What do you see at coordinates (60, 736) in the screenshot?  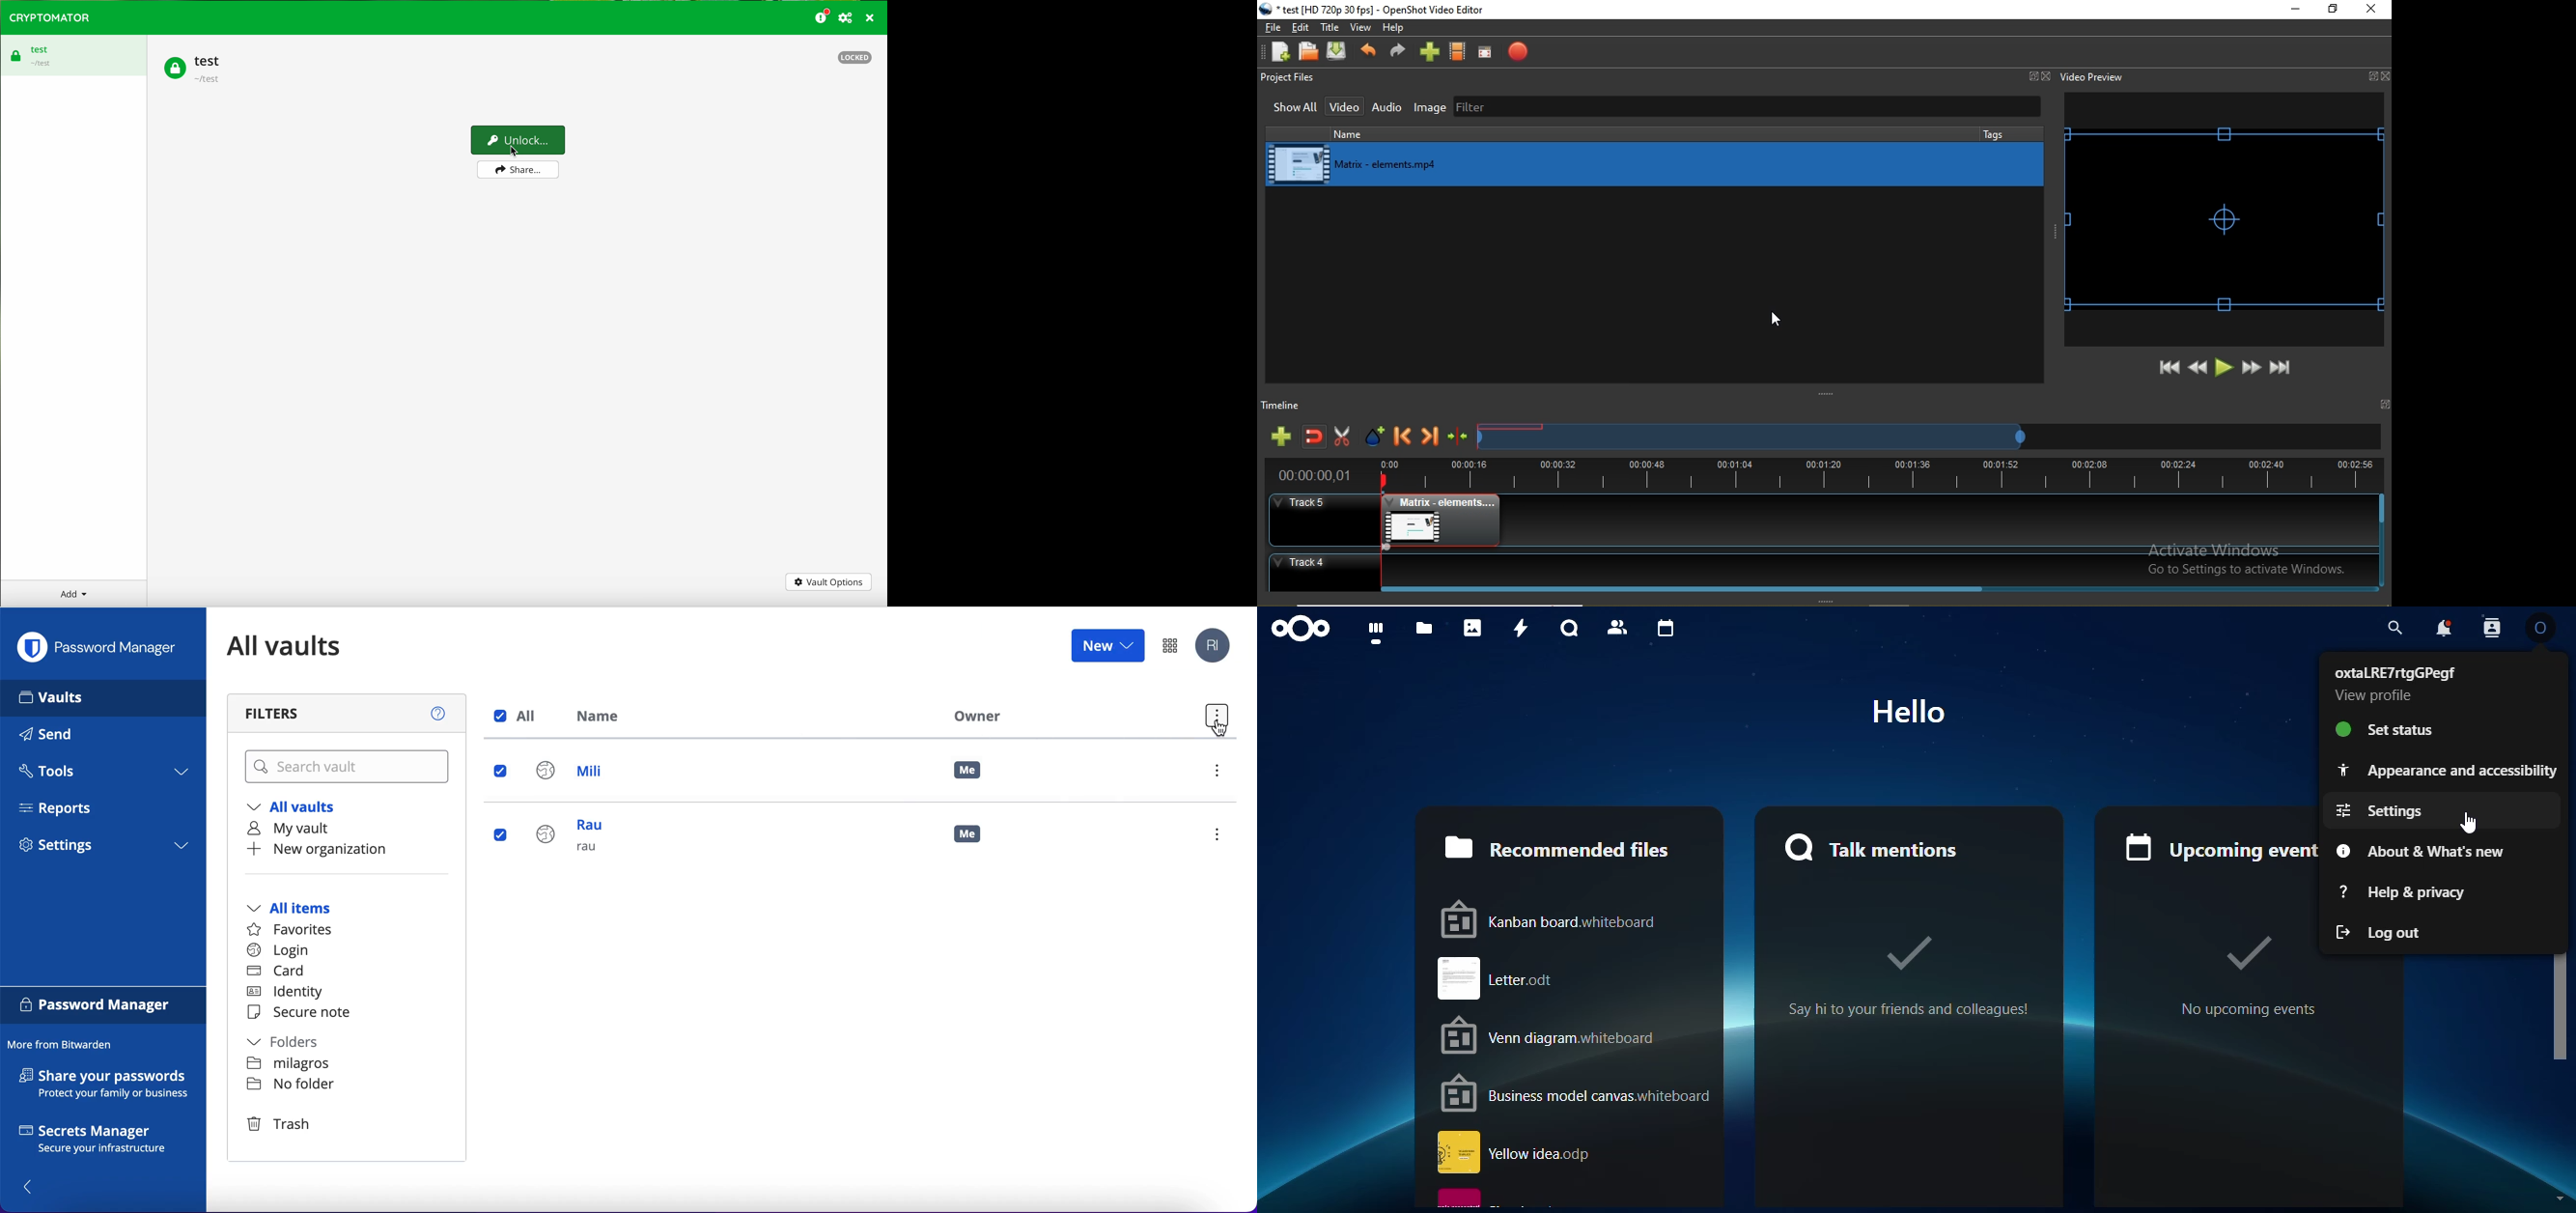 I see `send` at bounding box center [60, 736].